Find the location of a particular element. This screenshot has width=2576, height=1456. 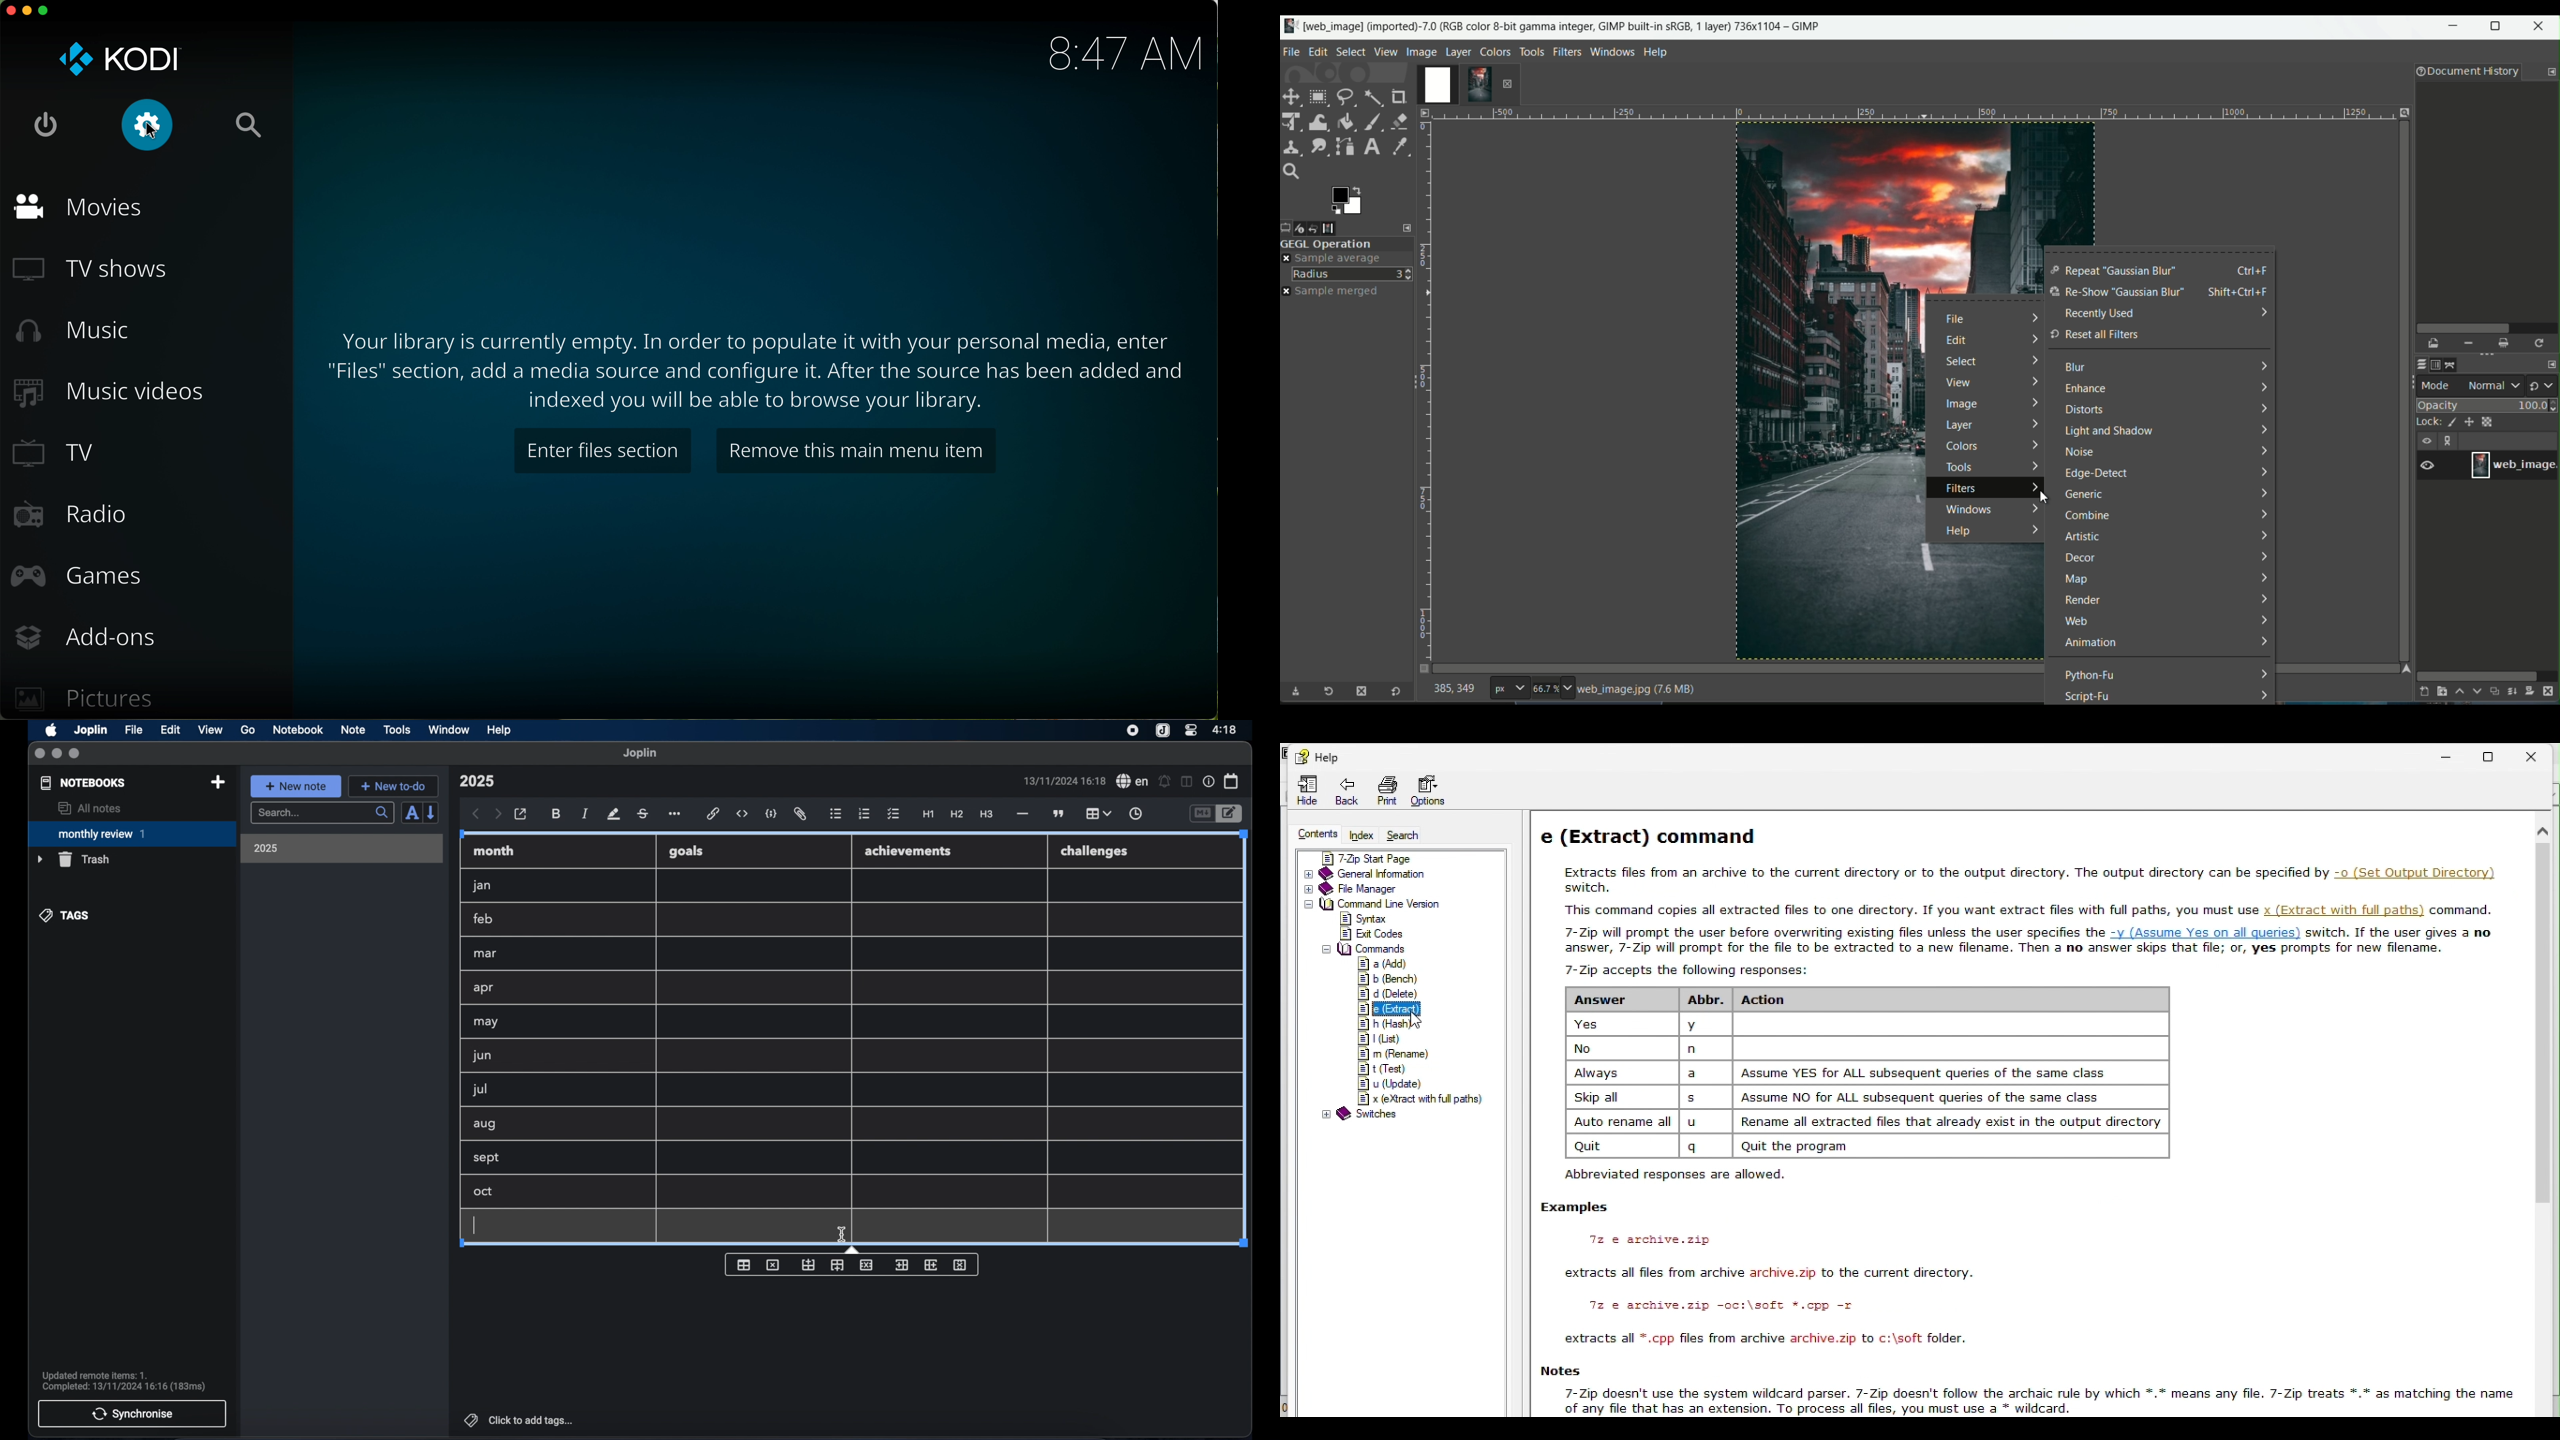

more options is located at coordinates (676, 815).